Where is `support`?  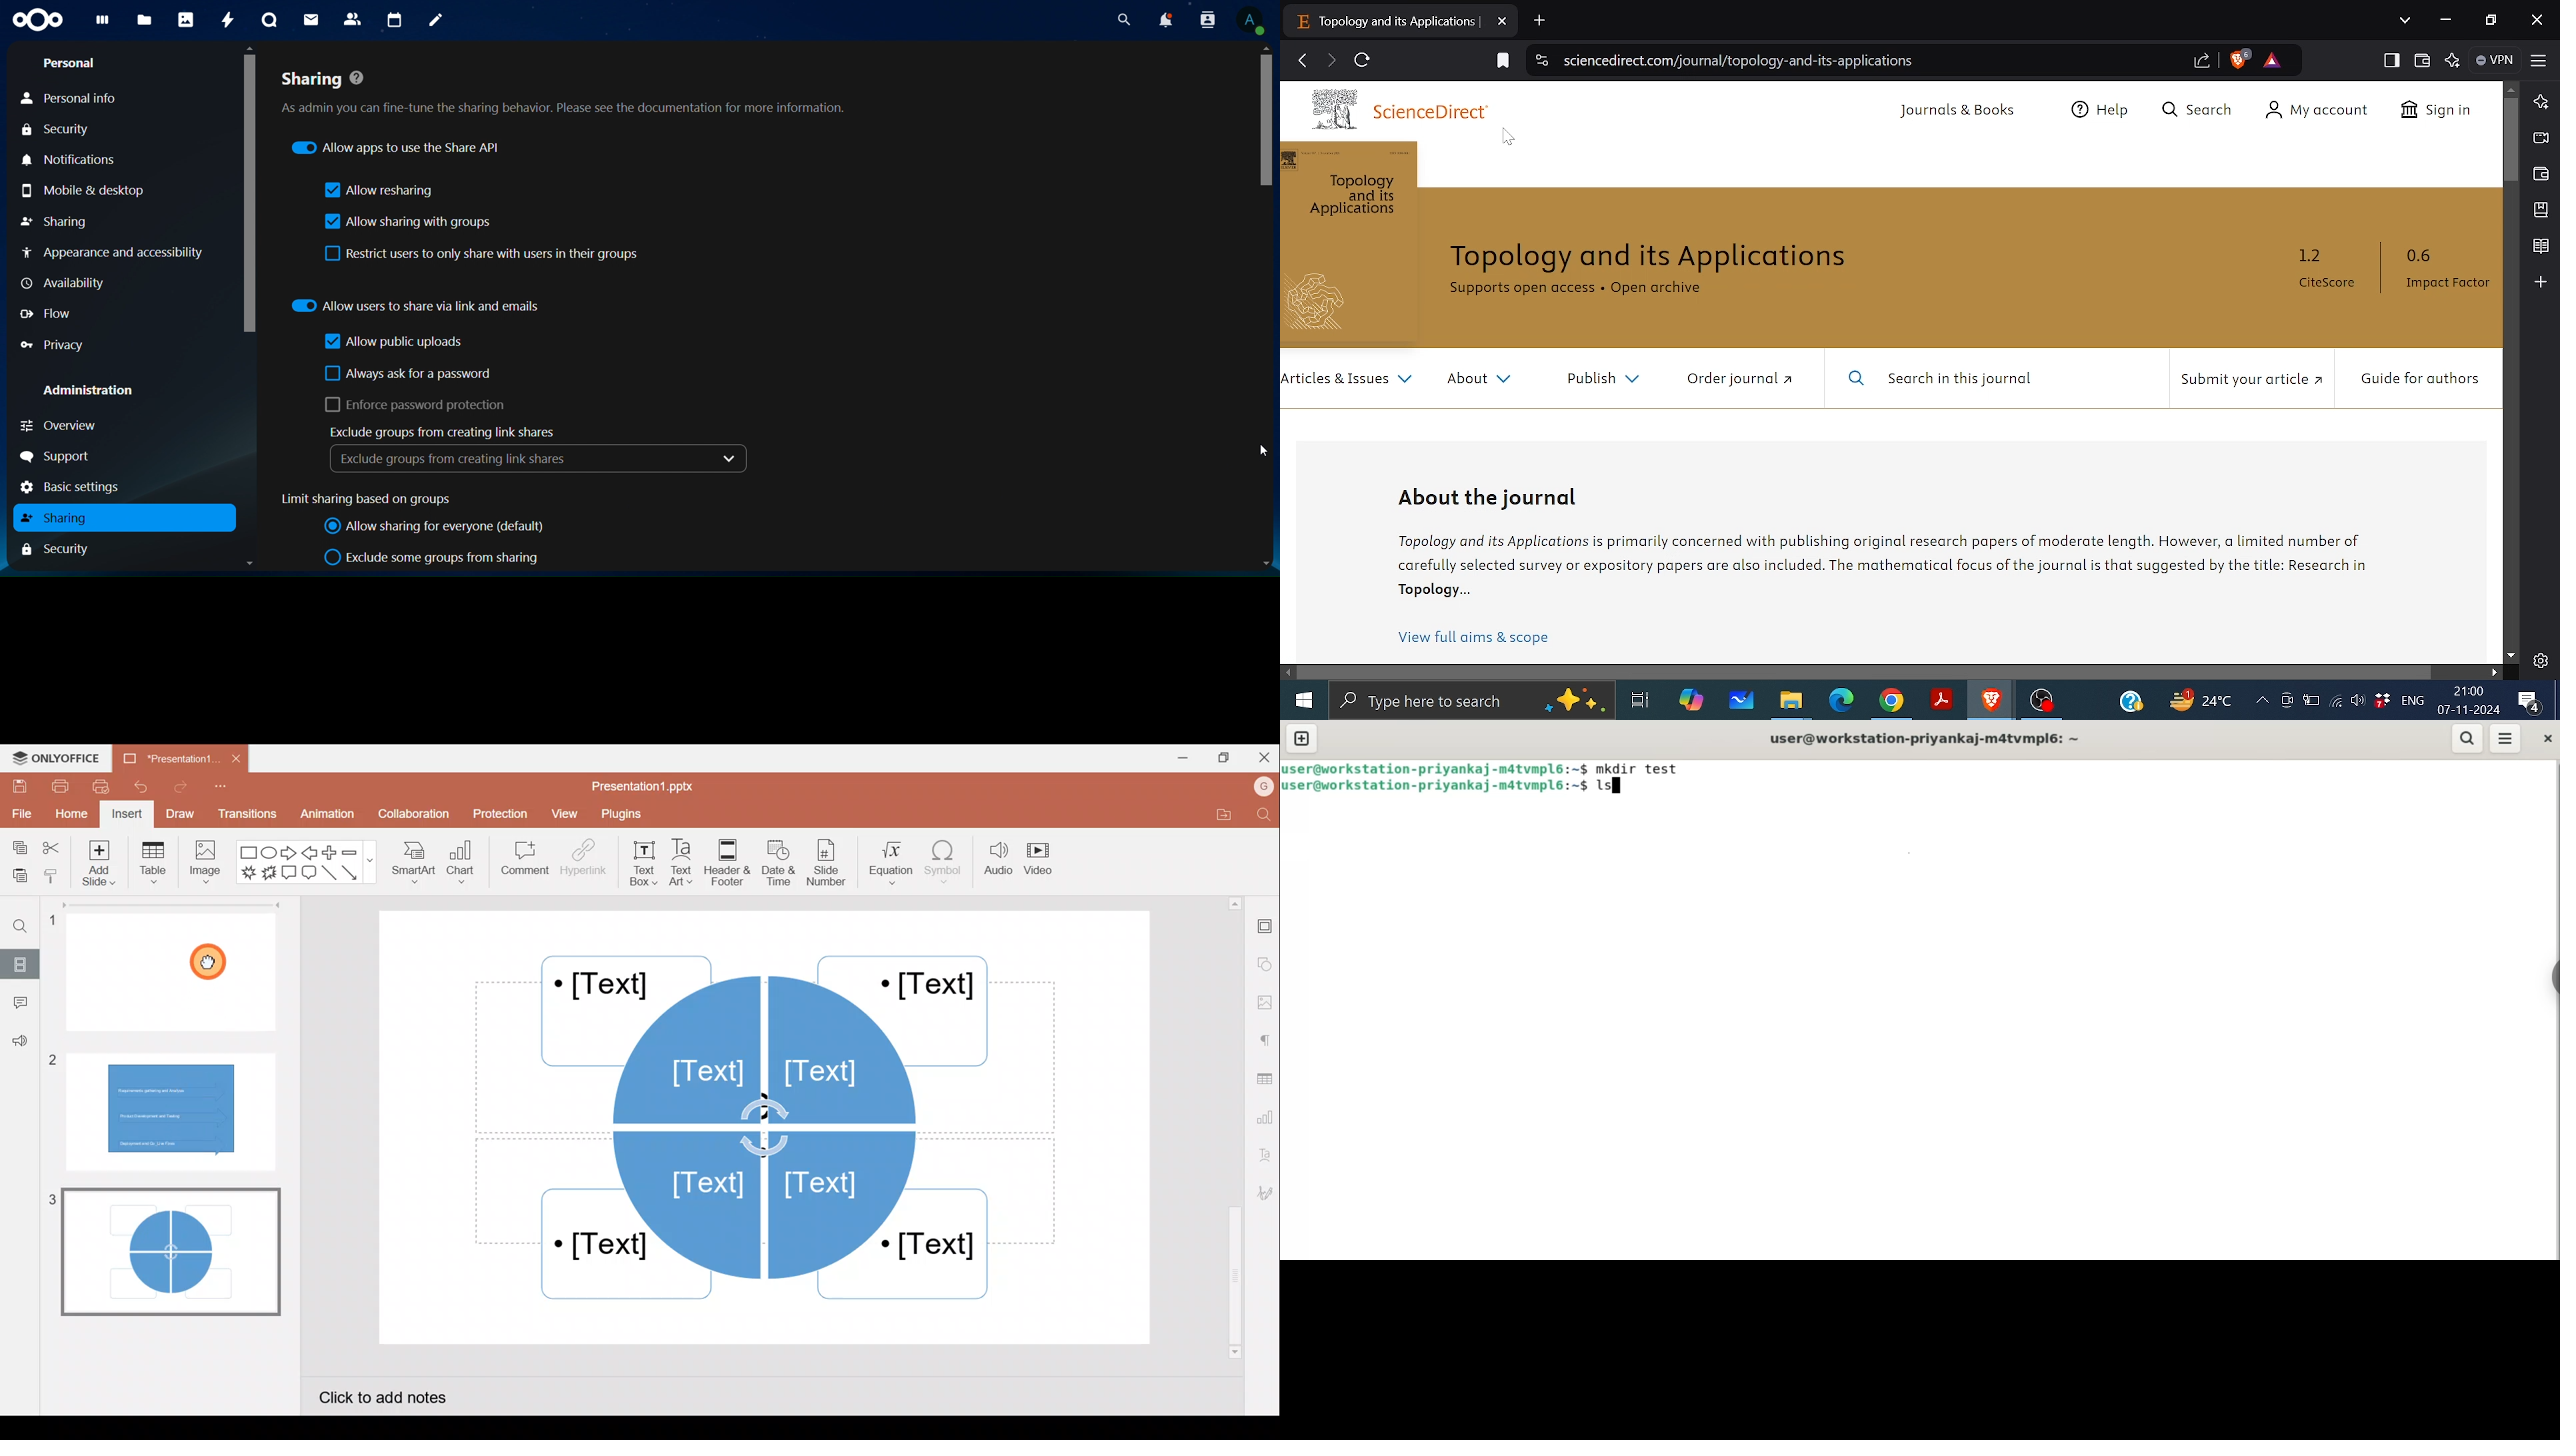 support is located at coordinates (59, 457).